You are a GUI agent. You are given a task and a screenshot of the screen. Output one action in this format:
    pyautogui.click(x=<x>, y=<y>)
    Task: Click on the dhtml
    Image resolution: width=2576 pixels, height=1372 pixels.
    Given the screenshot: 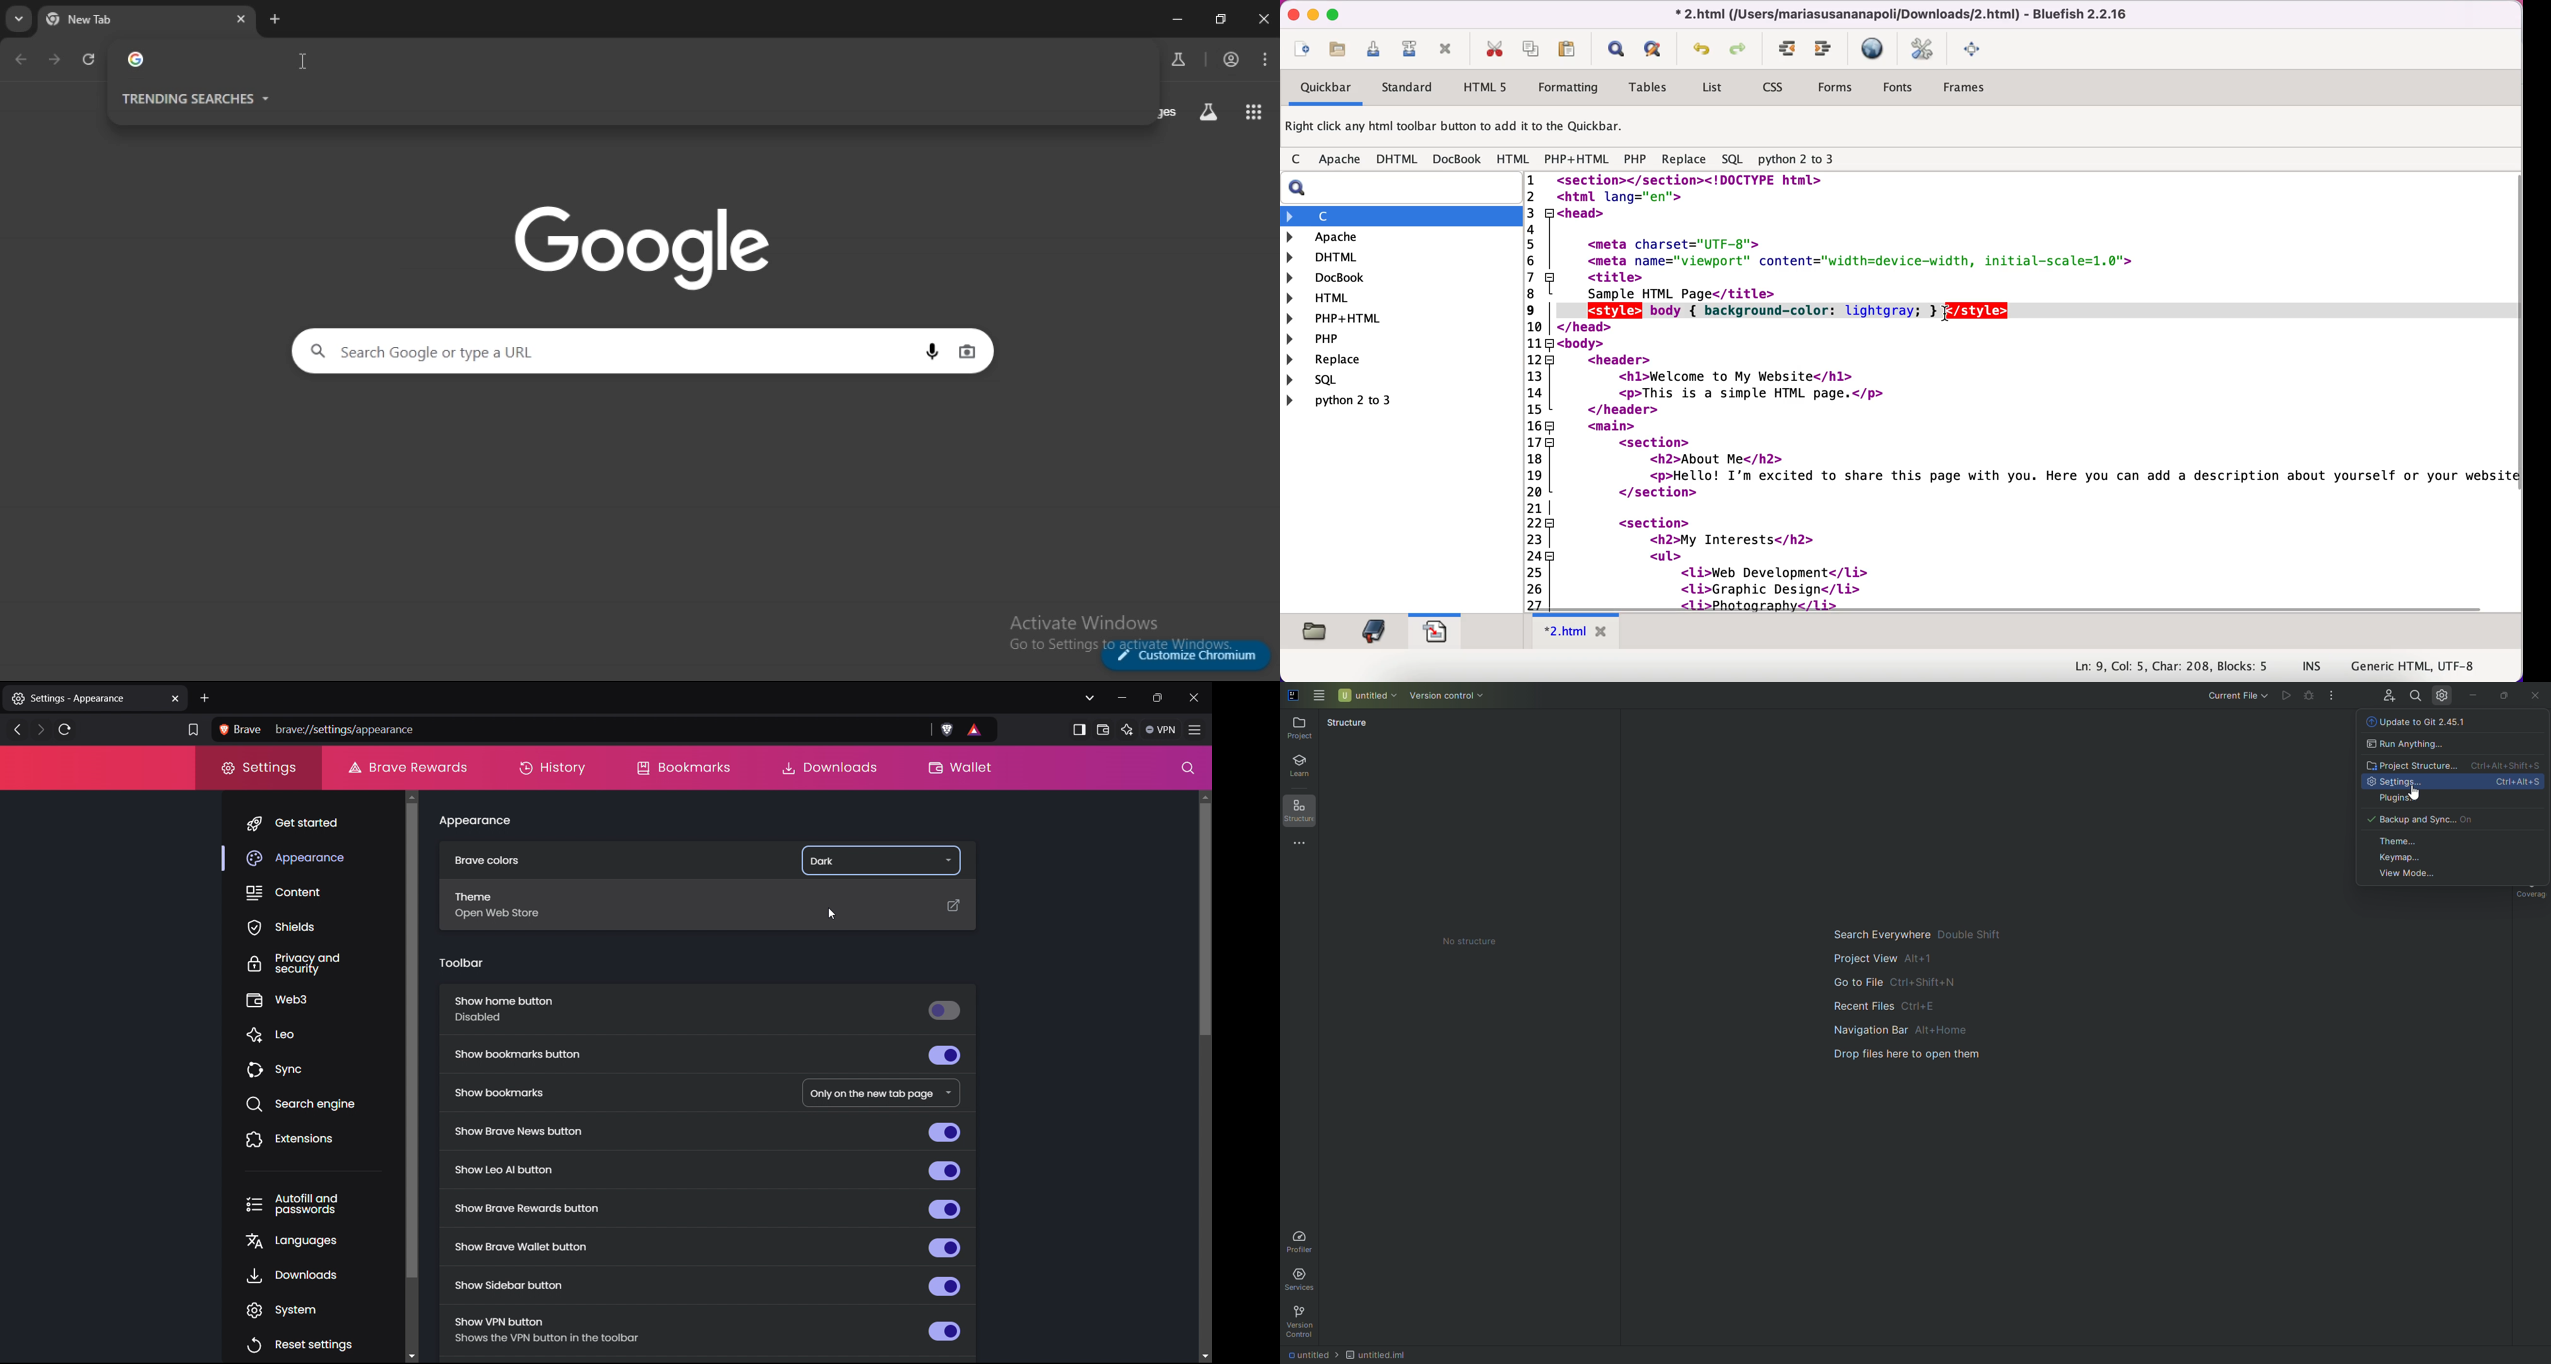 What is the action you would take?
    pyautogui.click(x=1398, y=160)
    